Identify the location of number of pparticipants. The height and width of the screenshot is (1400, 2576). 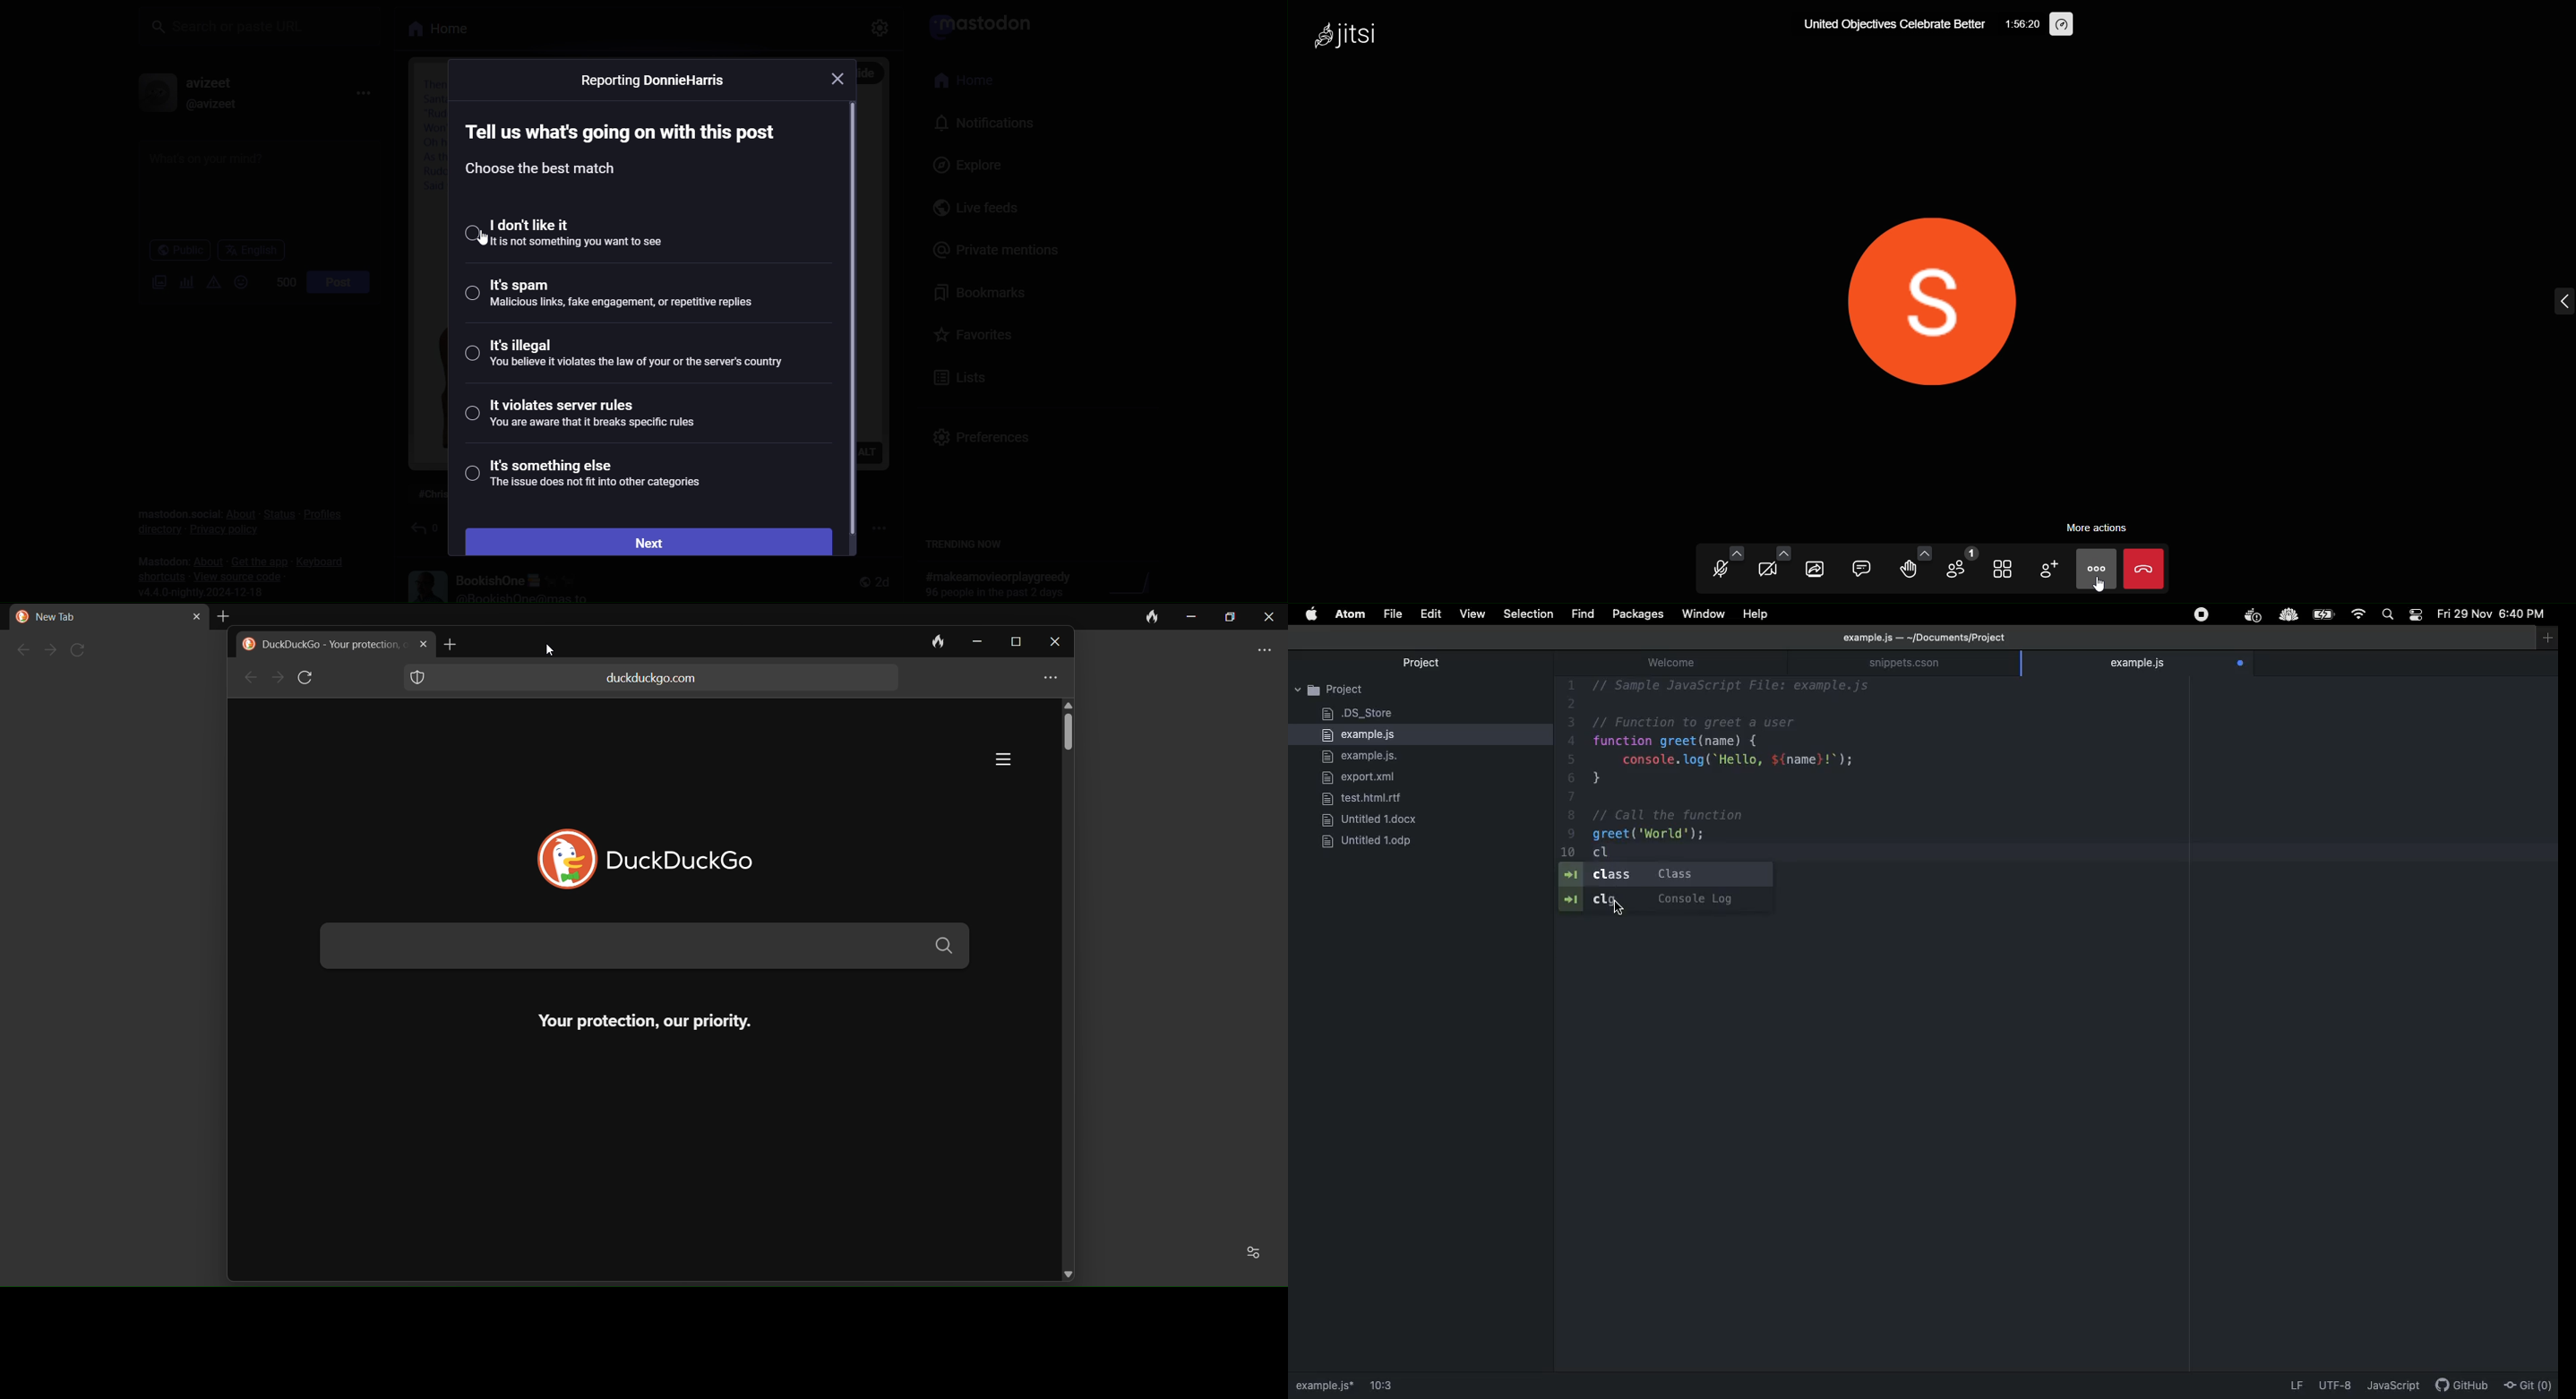
(1960, 567).